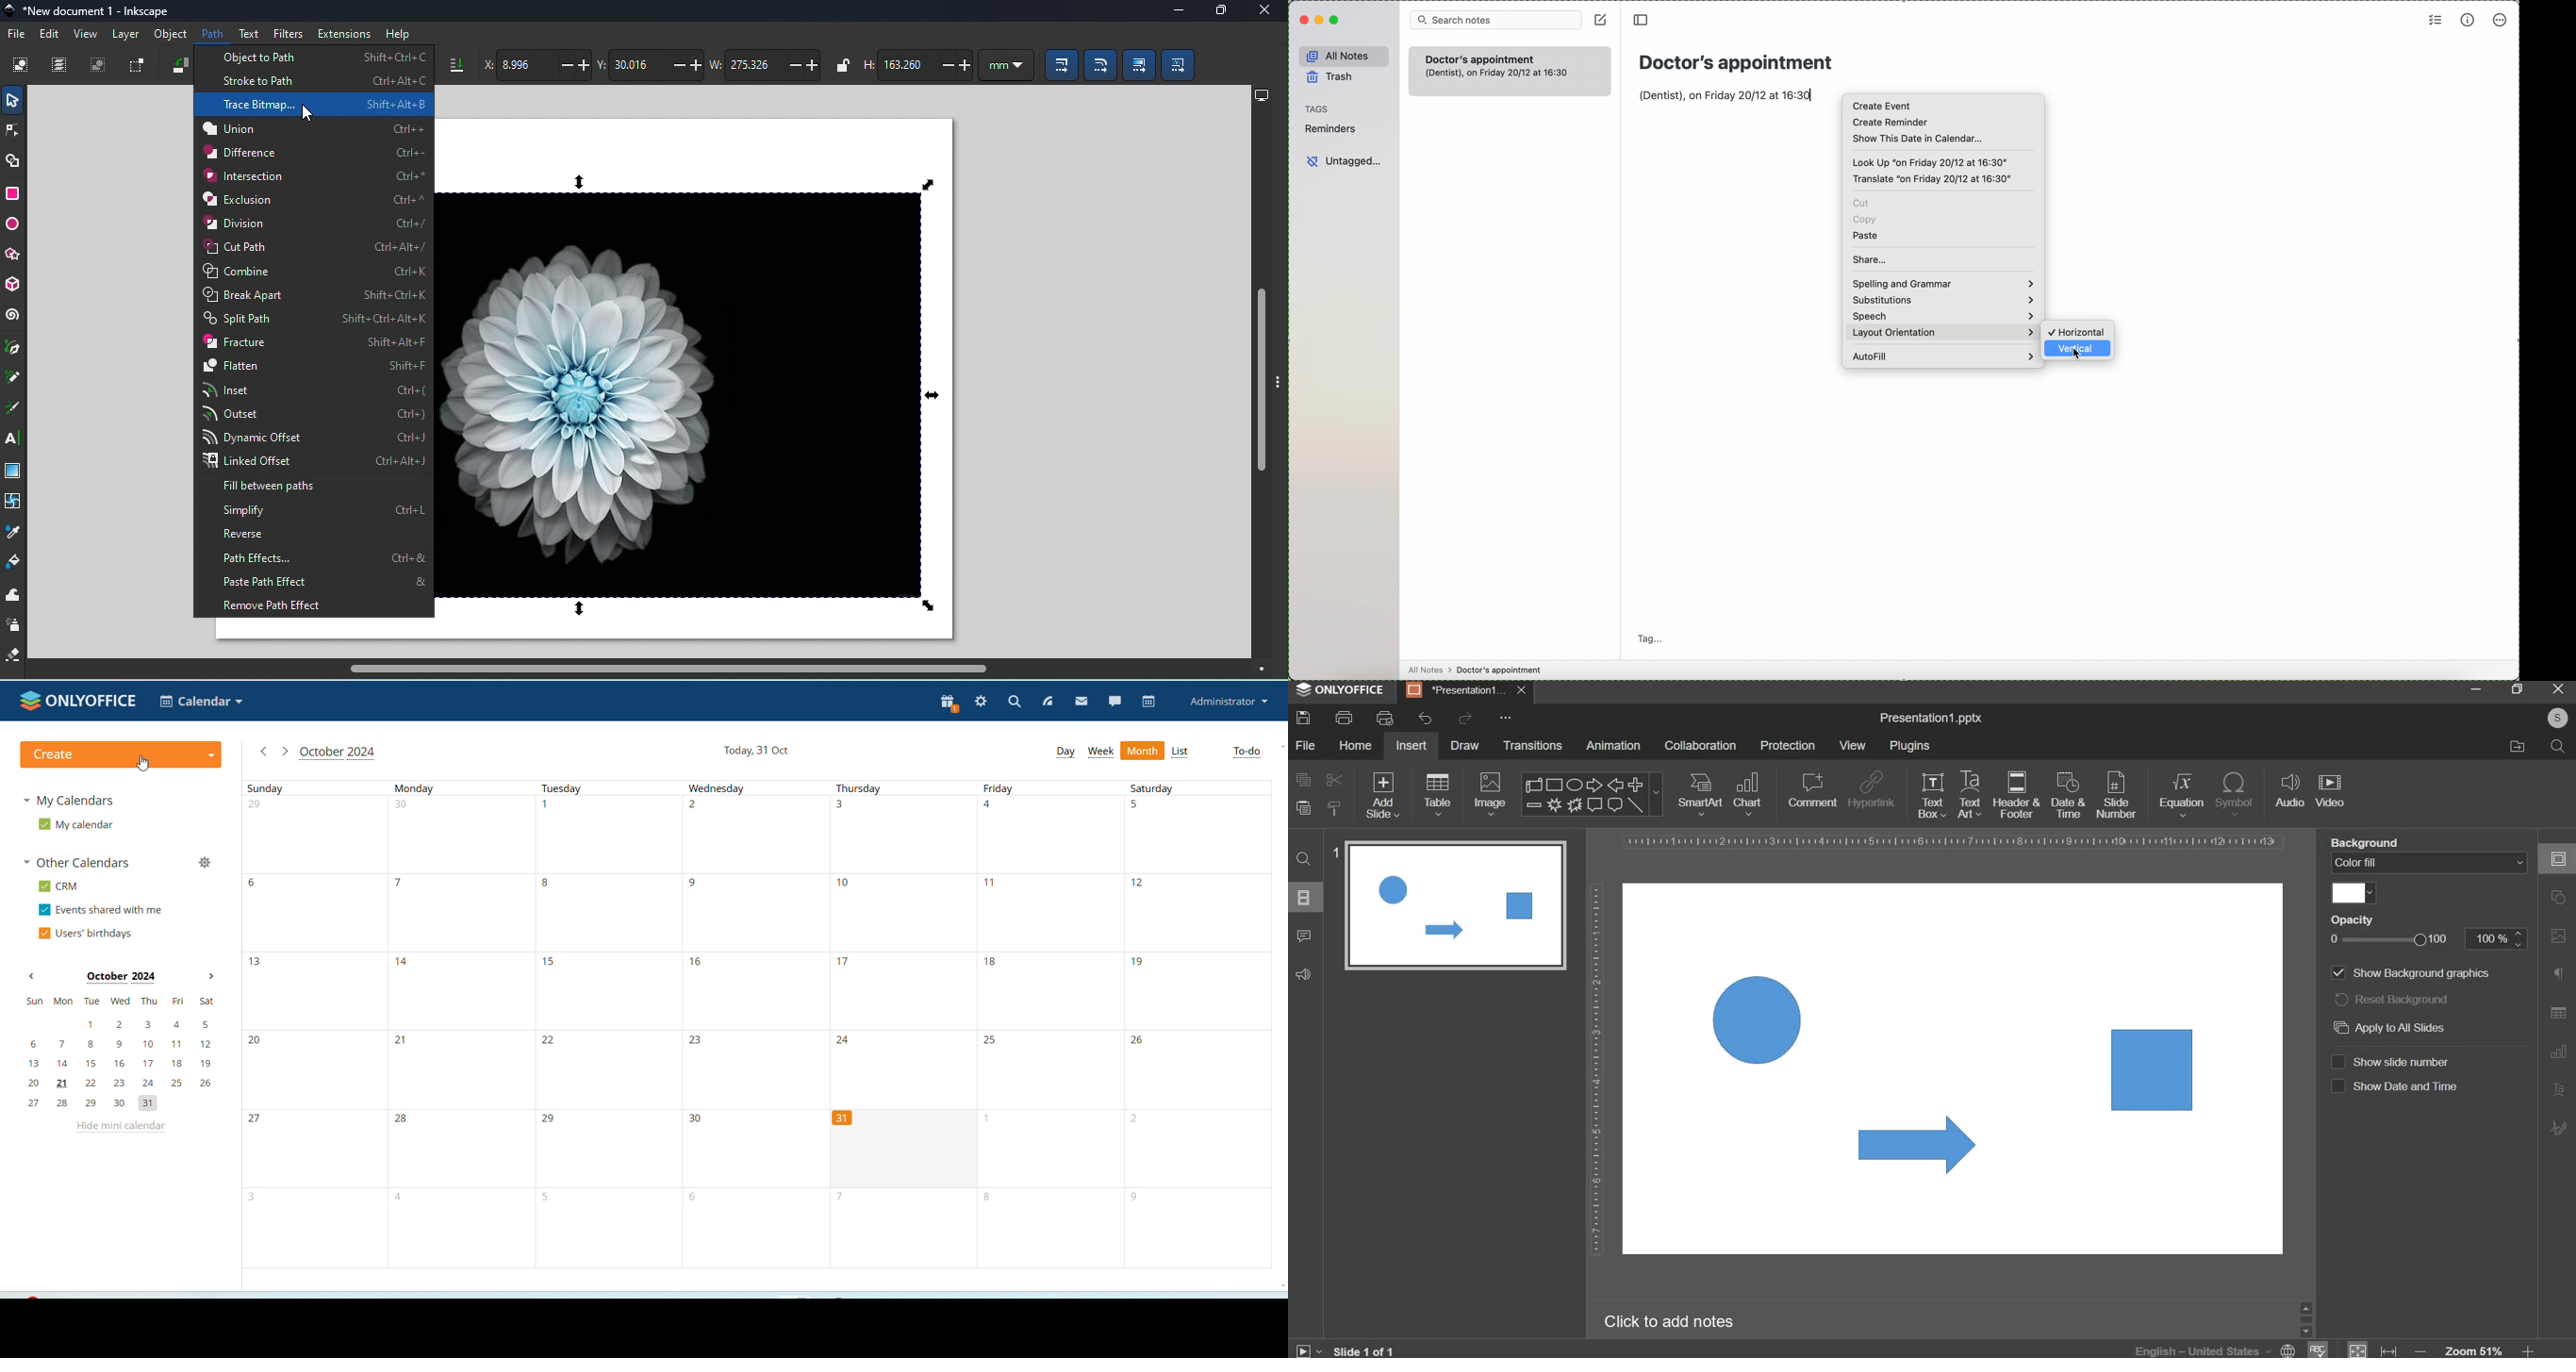  Describe the element at coordinates (314, 58) in the screenshot. I see `Object to path` at that location.